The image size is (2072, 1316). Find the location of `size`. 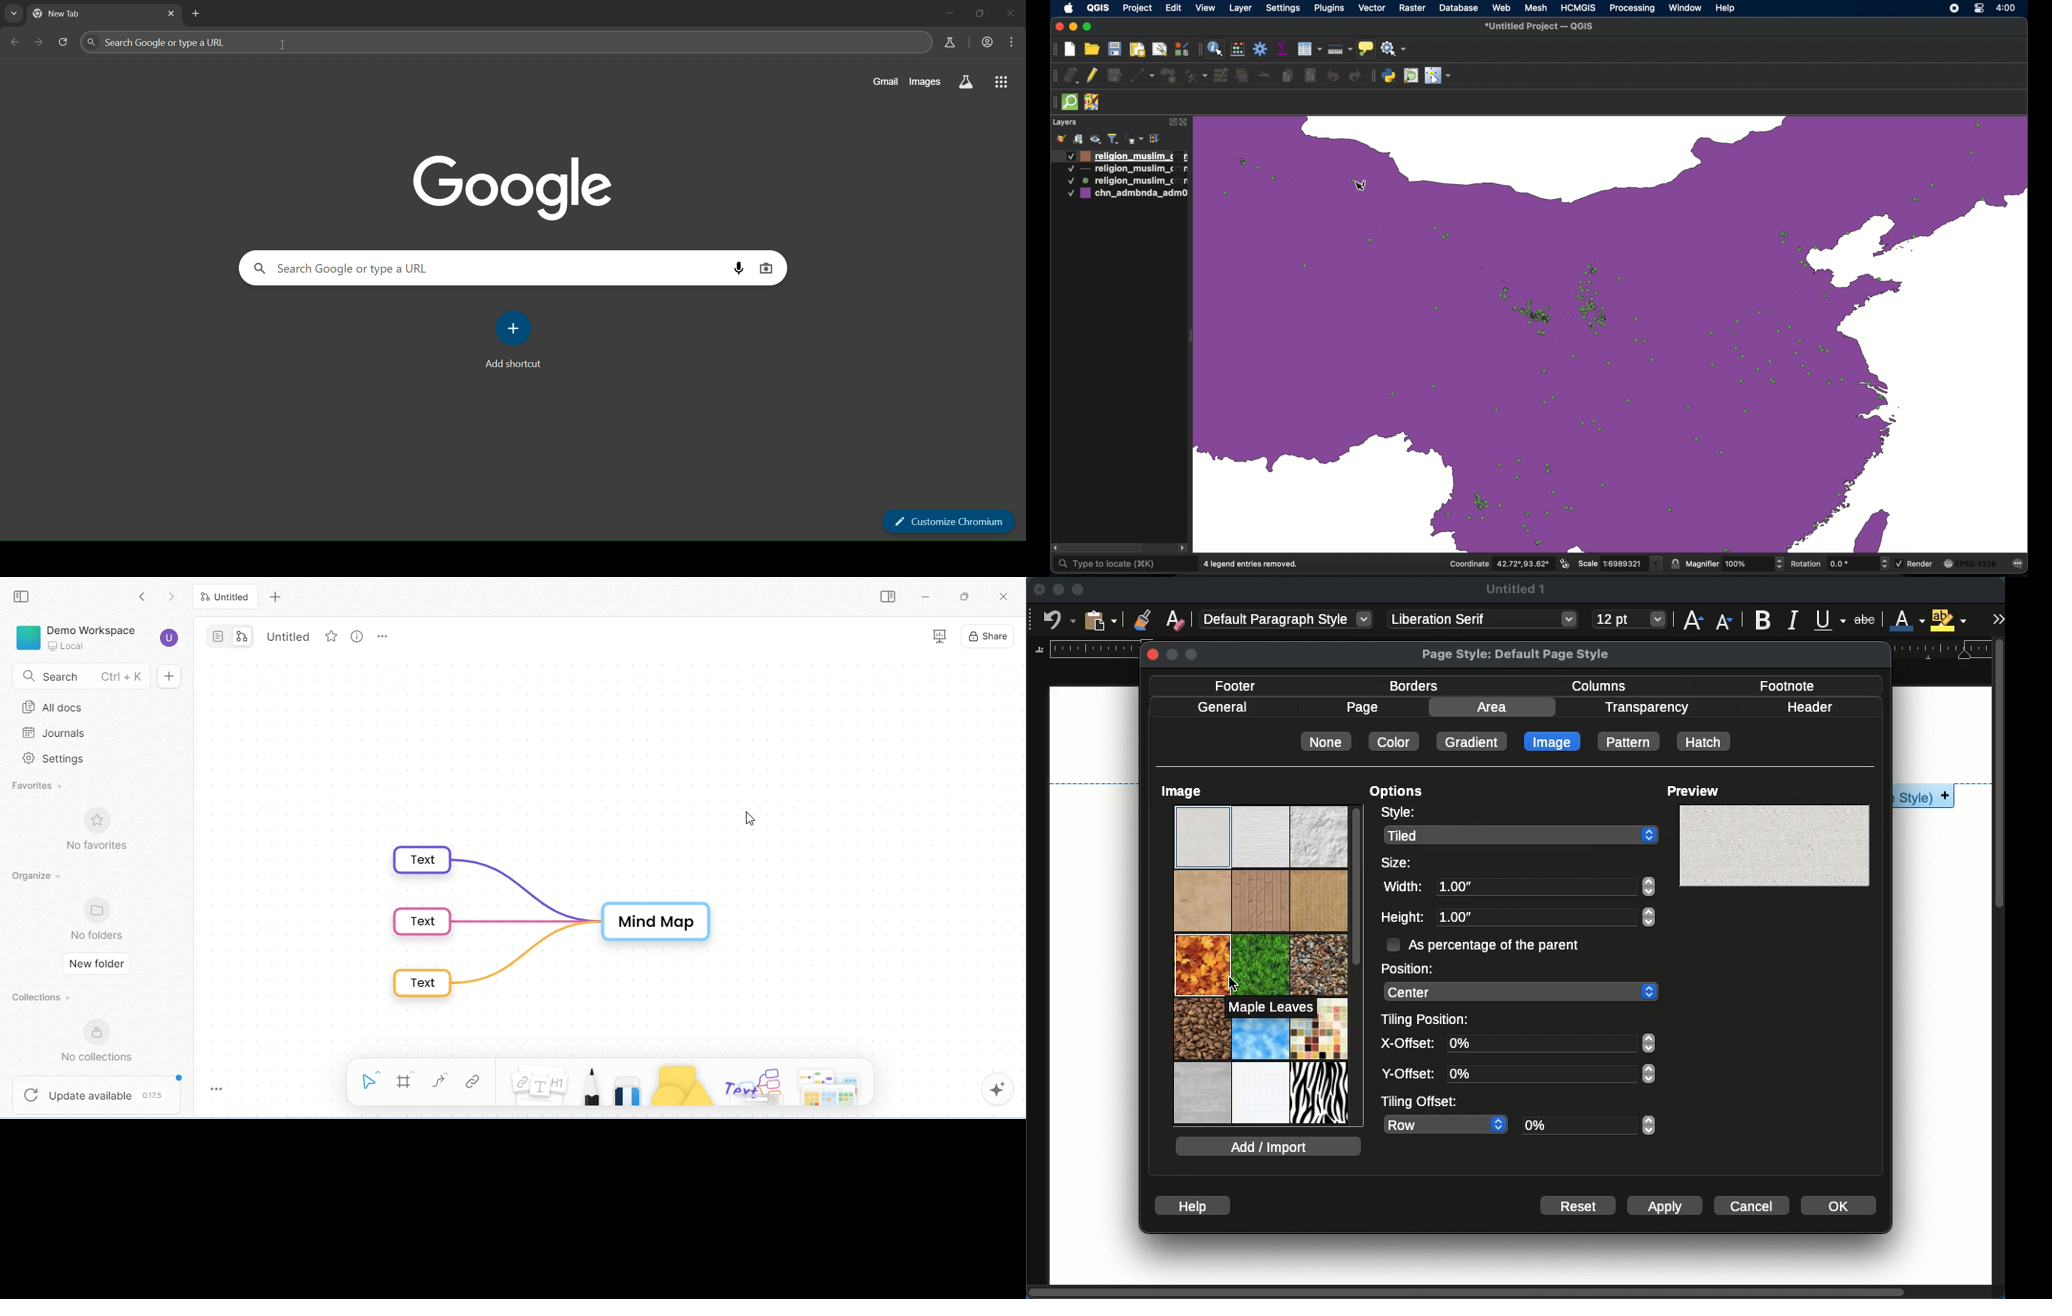

size is located at coordinates (1398, 863).